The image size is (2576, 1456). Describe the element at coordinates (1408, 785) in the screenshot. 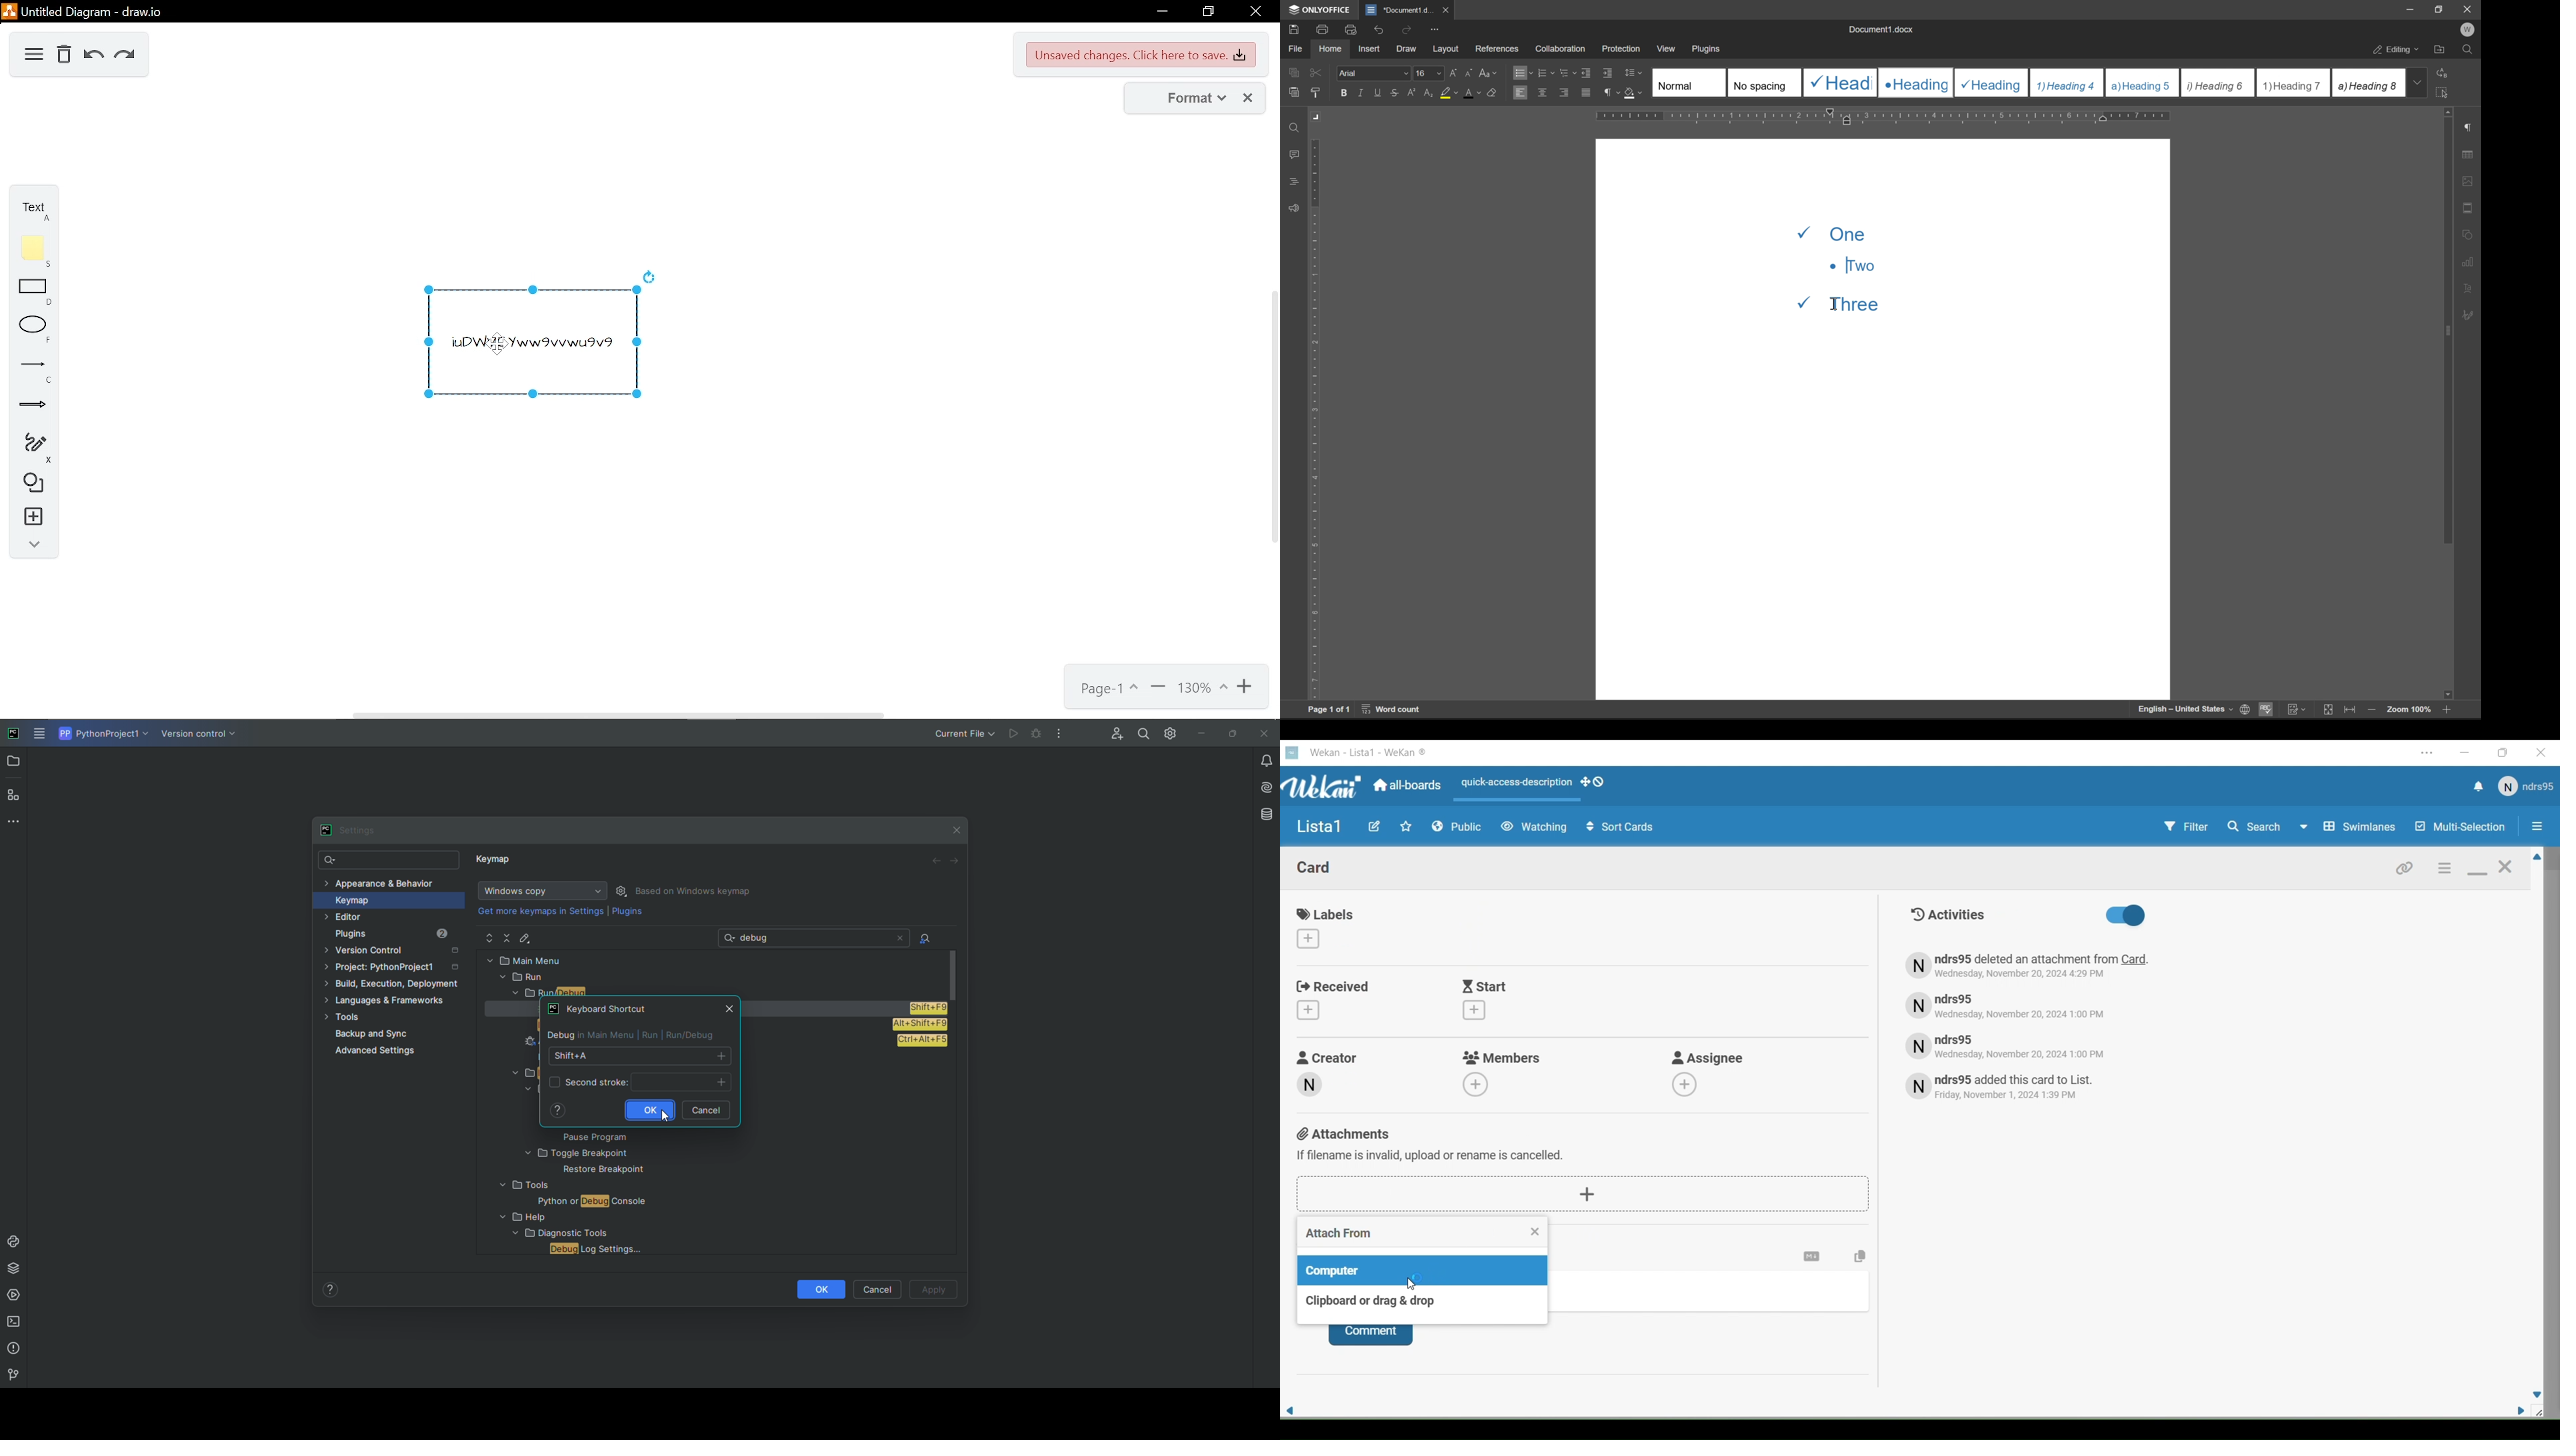

I see `All Boards` at that location.